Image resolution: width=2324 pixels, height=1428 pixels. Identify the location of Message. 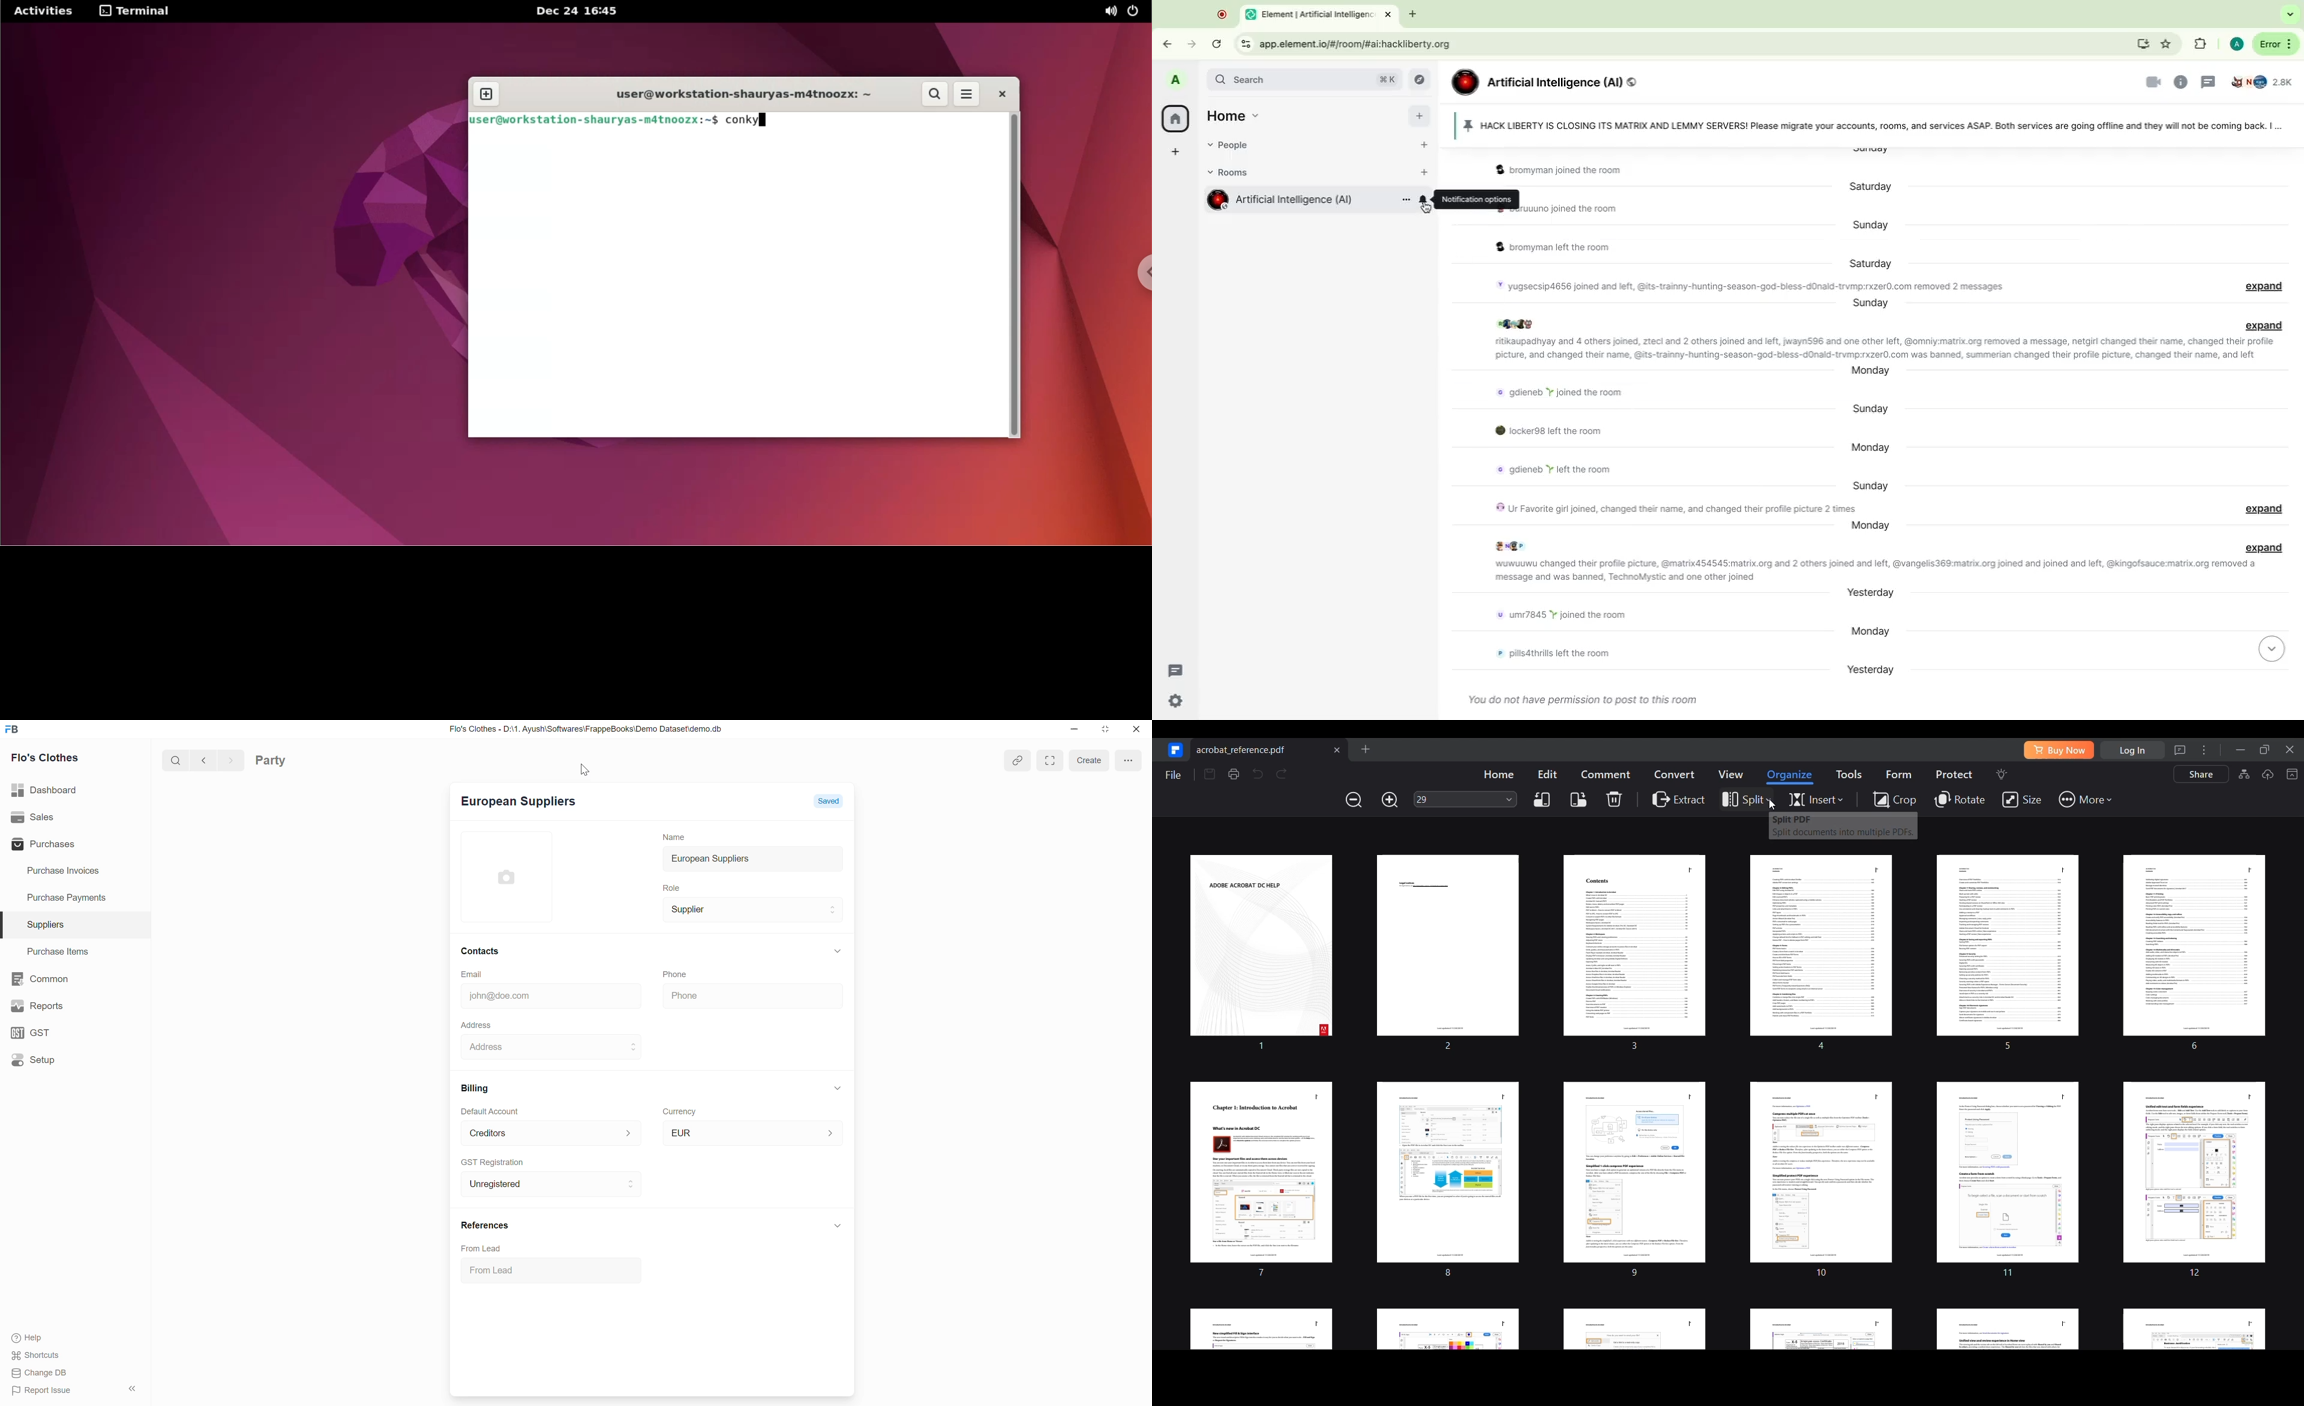
(1869, 570).